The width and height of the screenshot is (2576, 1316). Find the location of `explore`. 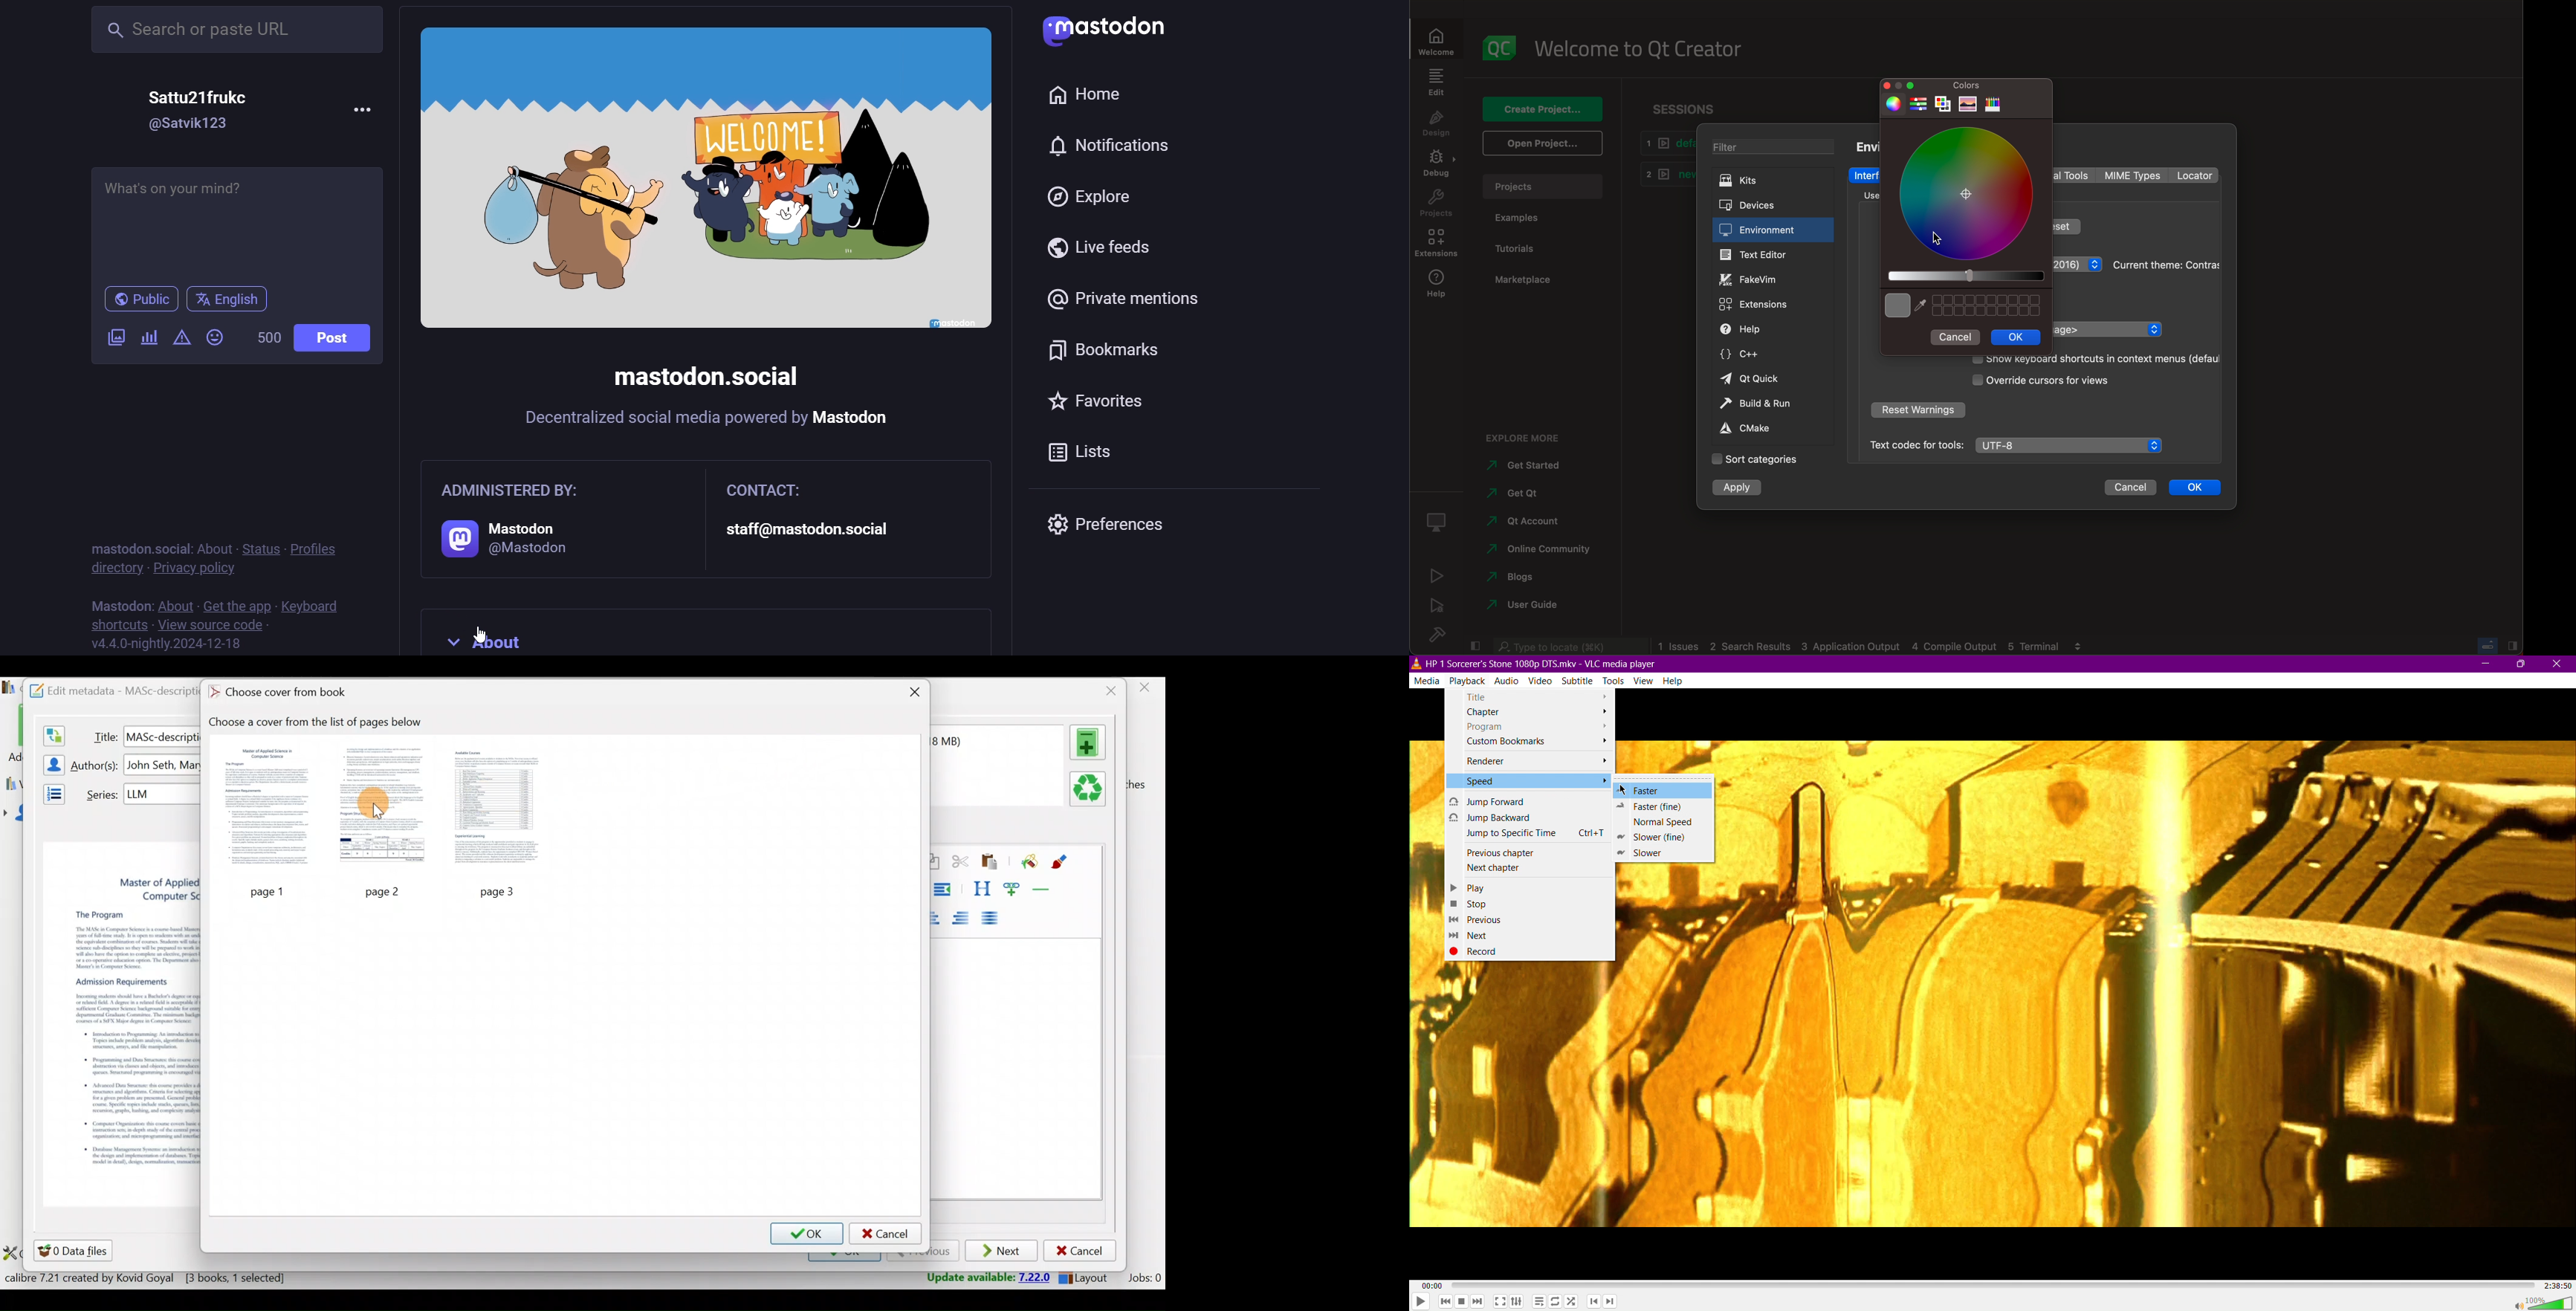

explore is located at coordinates (1093, 199).